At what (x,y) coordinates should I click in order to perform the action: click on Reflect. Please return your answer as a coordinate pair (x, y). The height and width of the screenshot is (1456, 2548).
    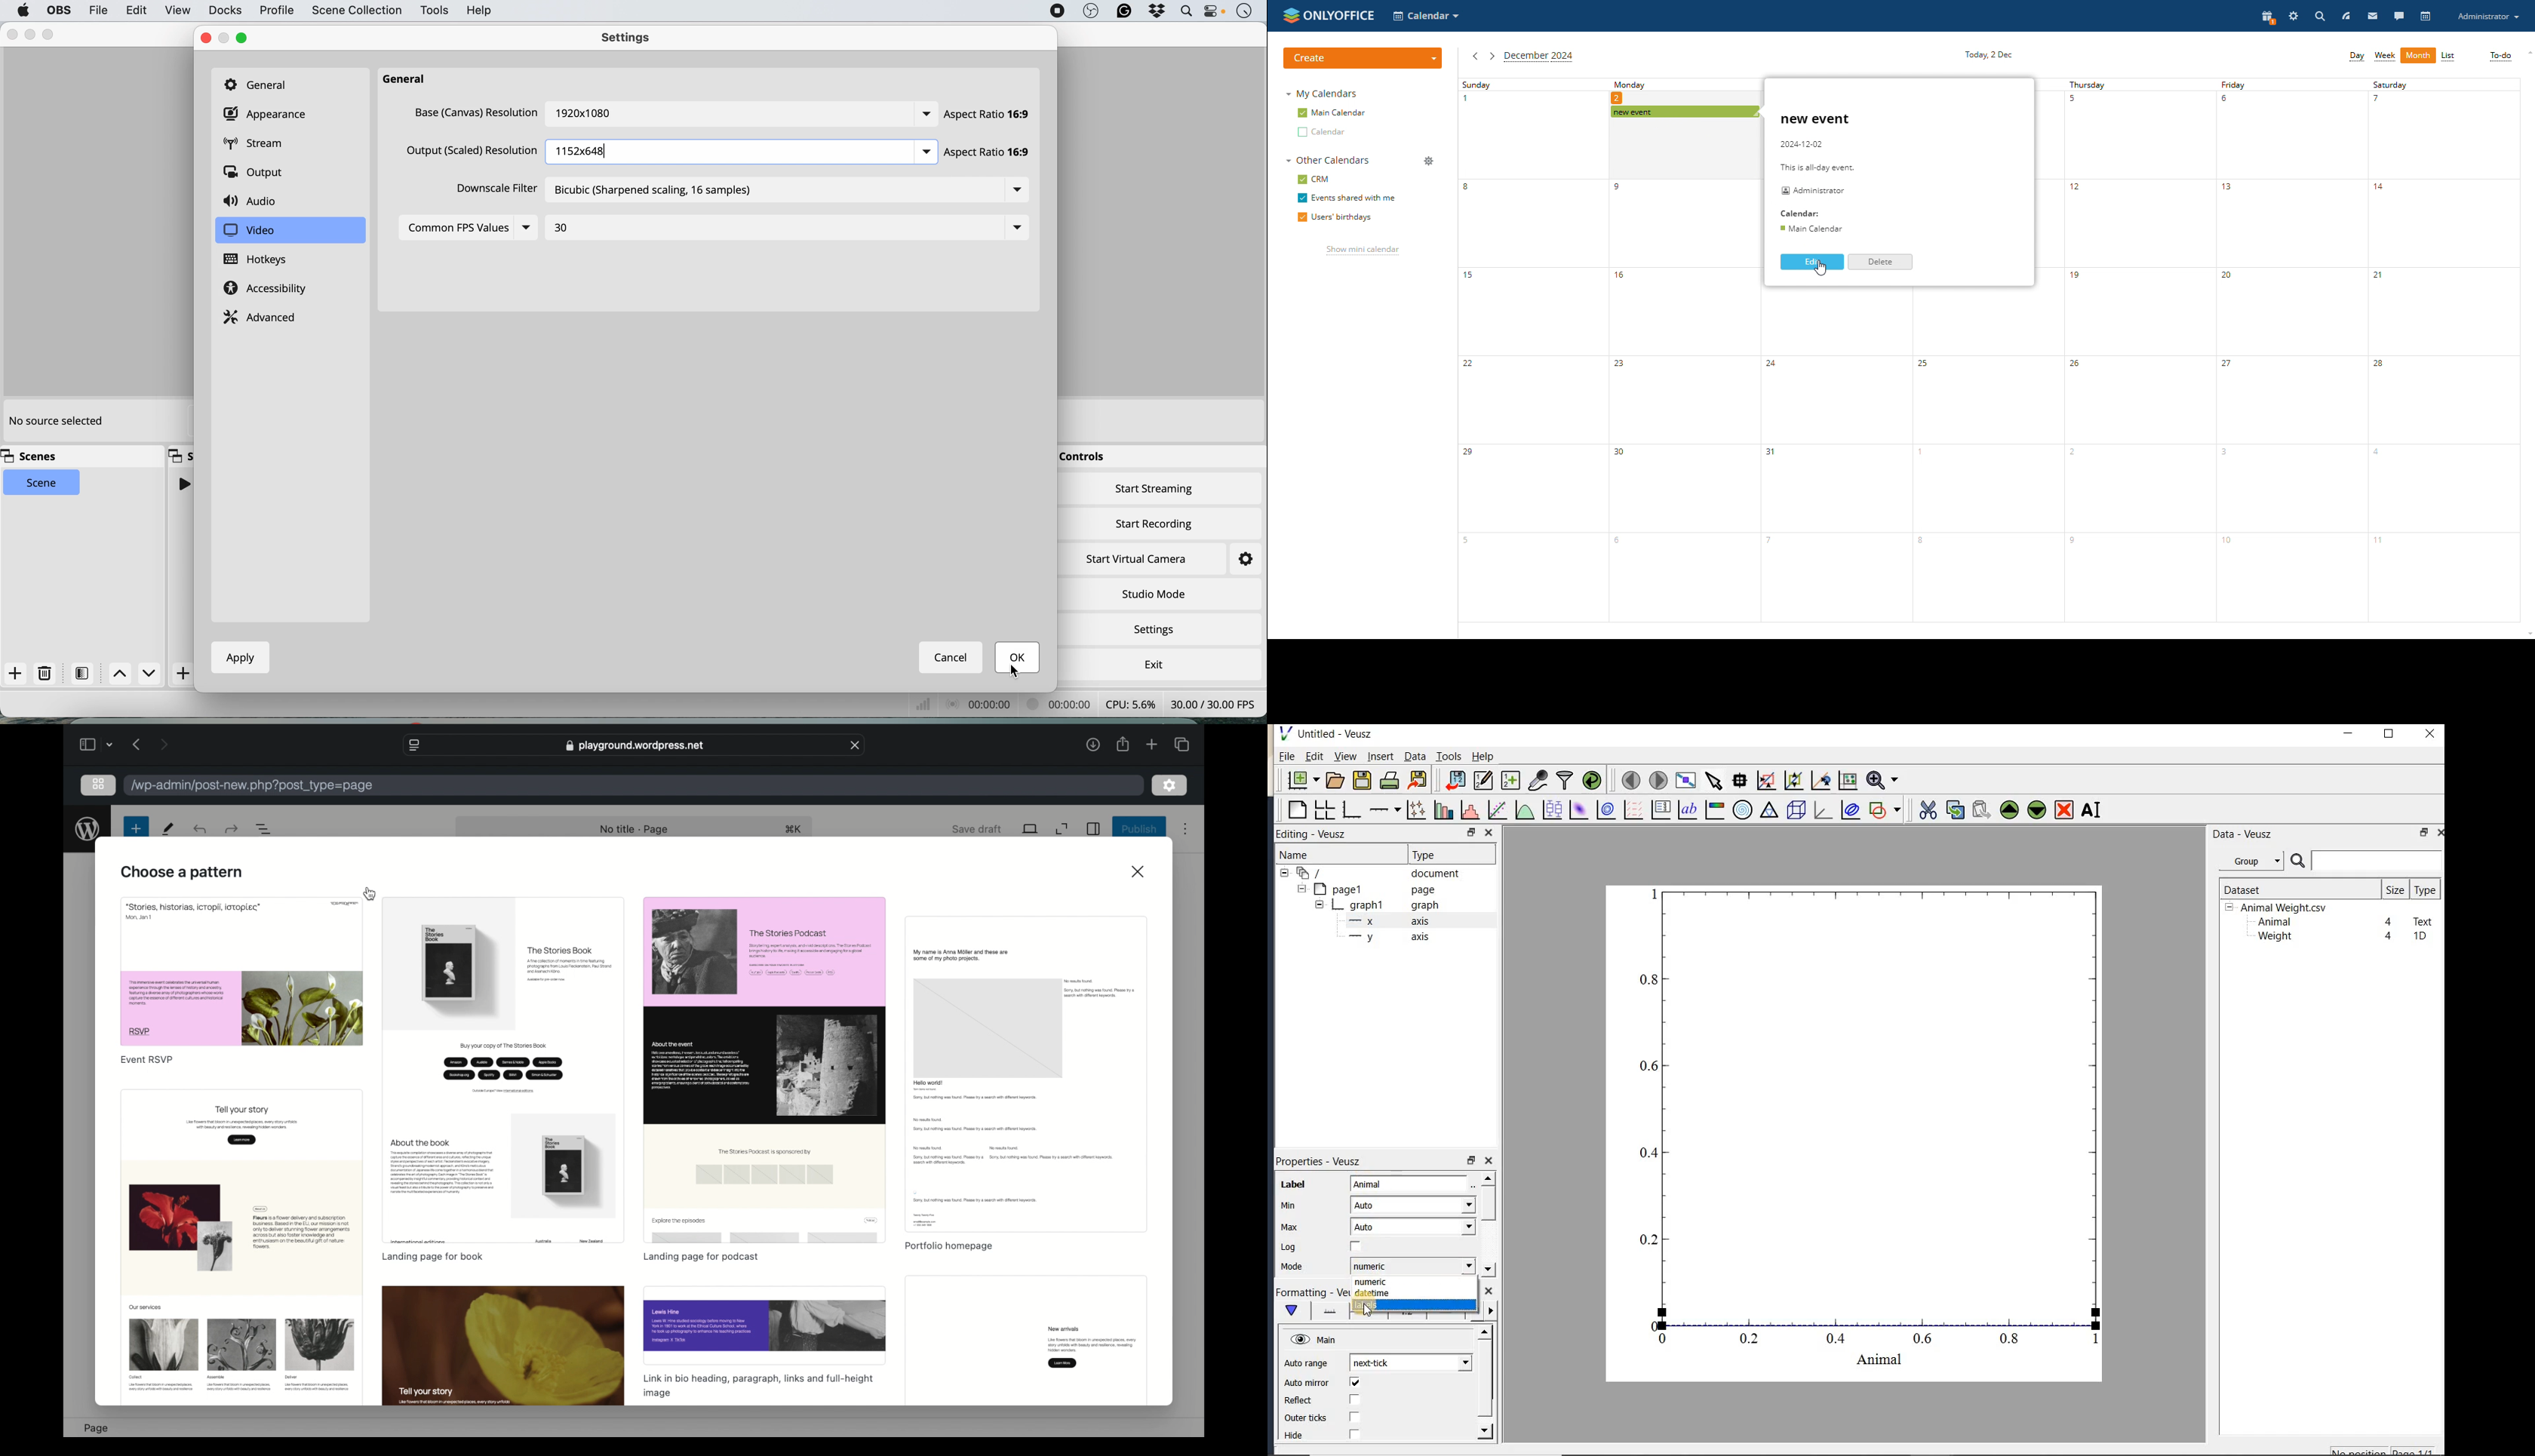
    Looking at the image, I should click on (1305, 1401).